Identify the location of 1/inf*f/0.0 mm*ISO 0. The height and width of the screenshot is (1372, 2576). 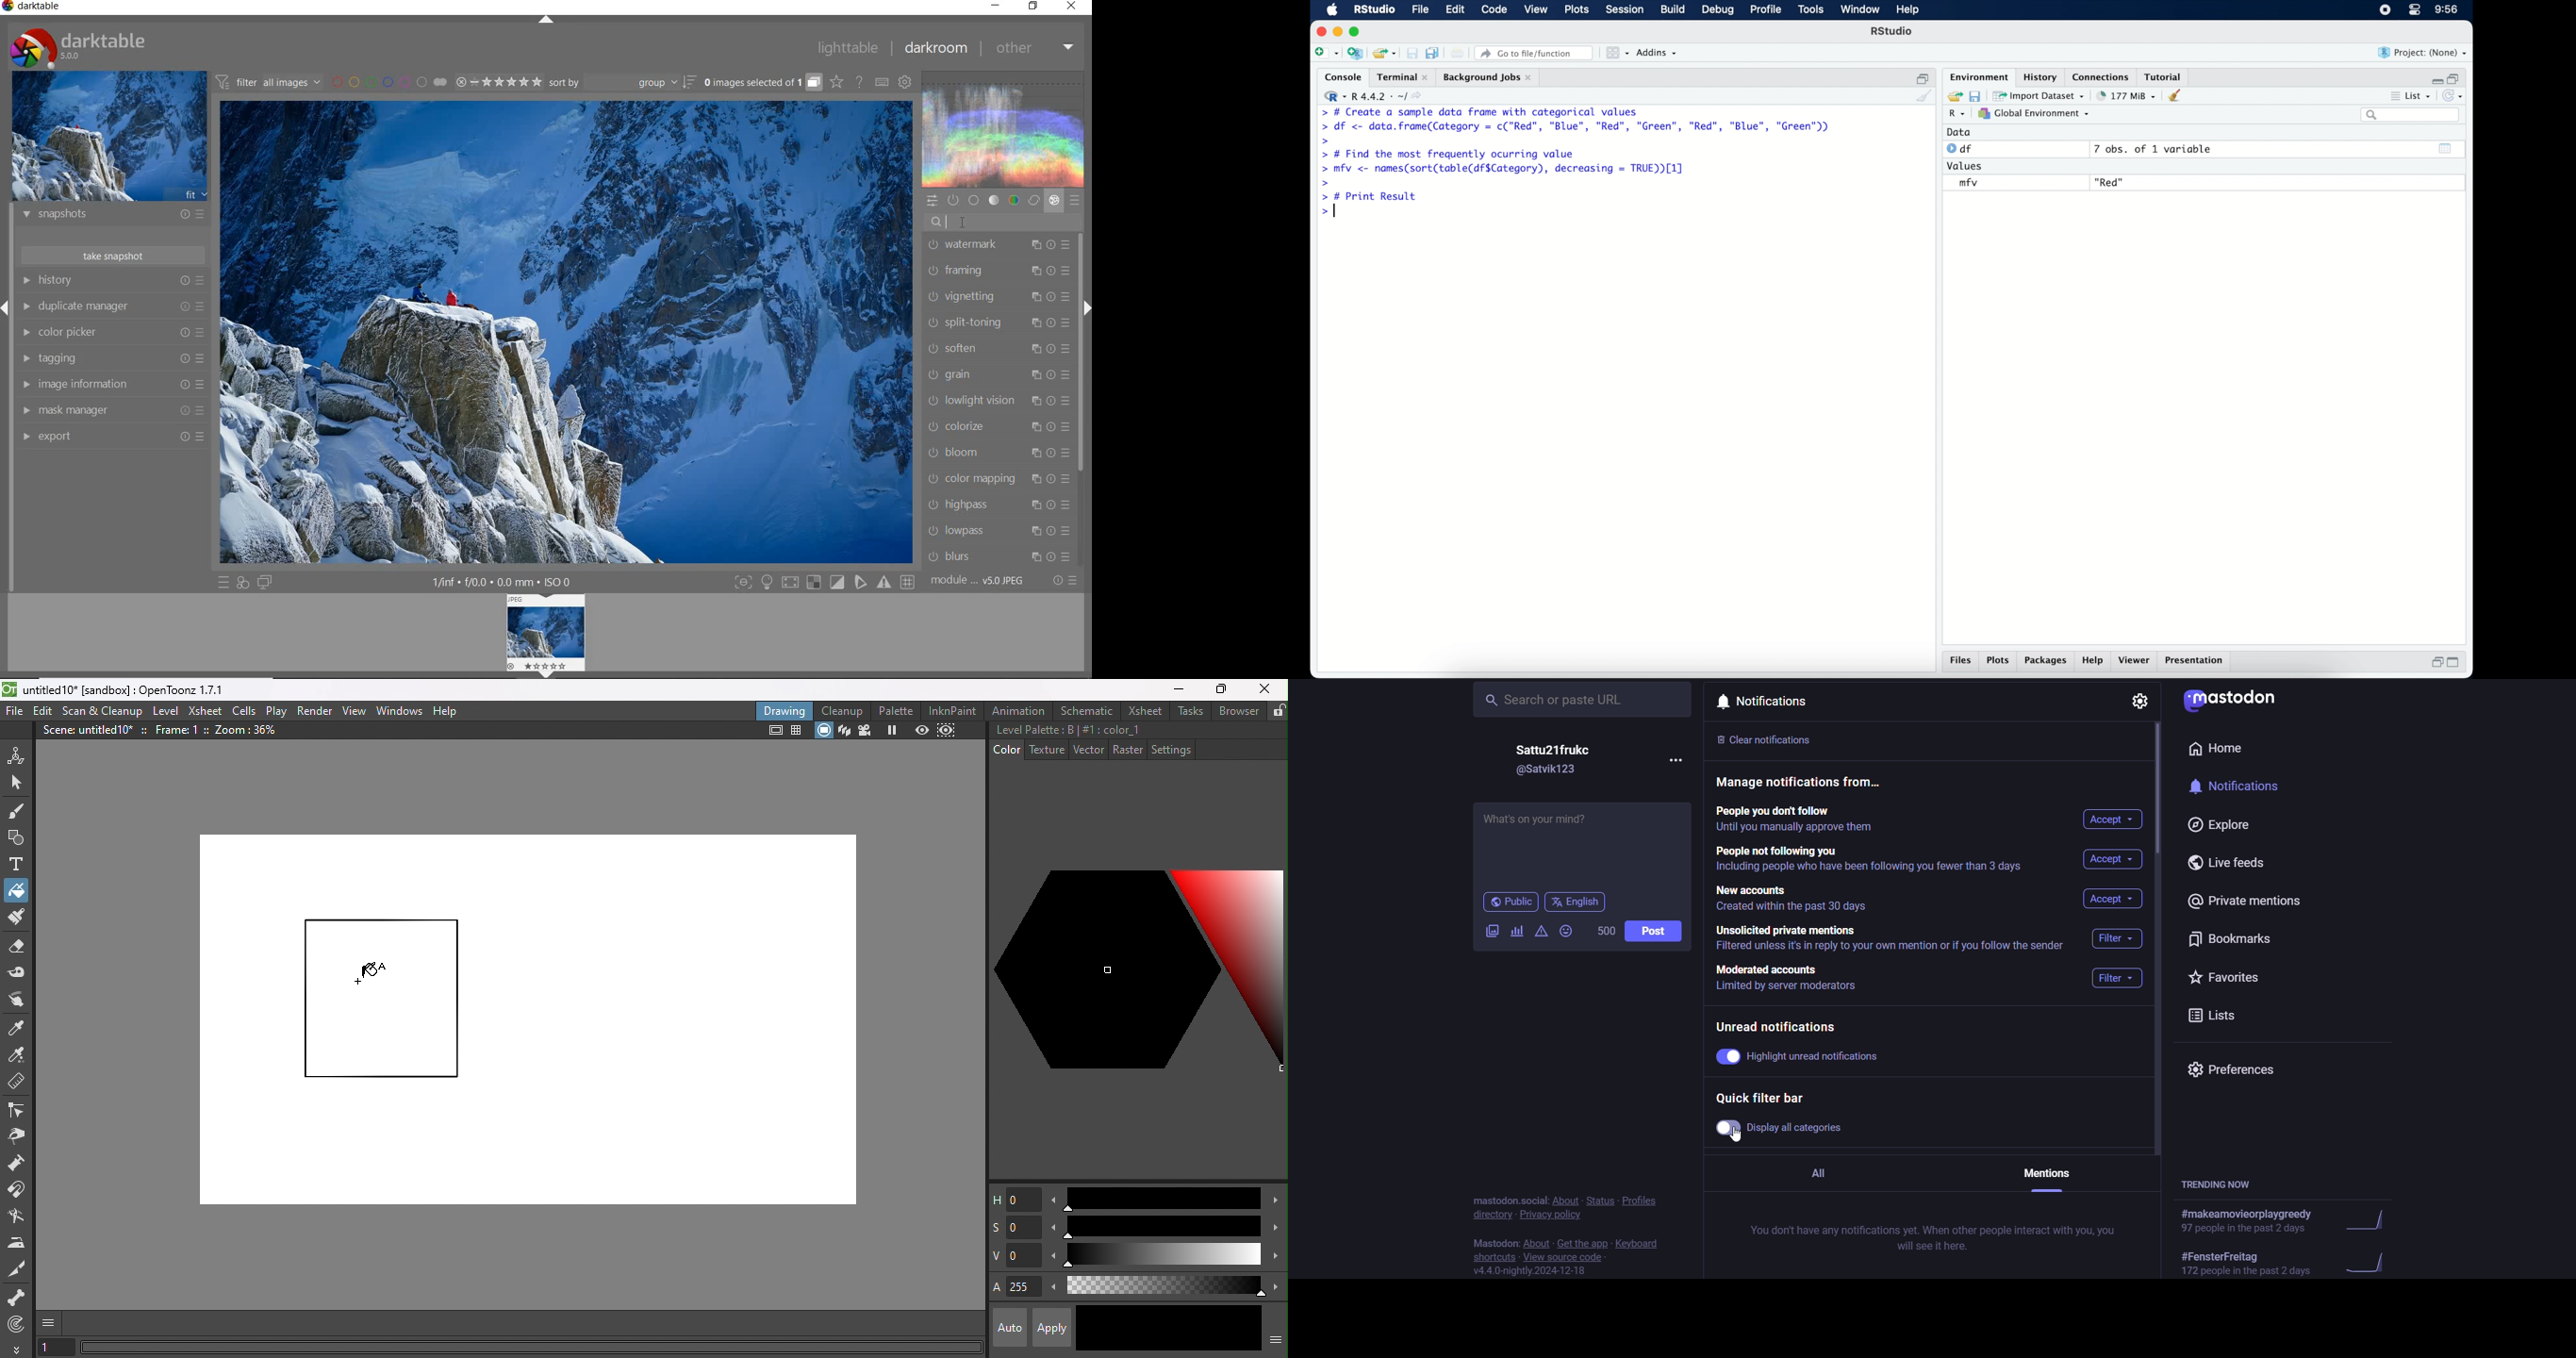
(507, 581).